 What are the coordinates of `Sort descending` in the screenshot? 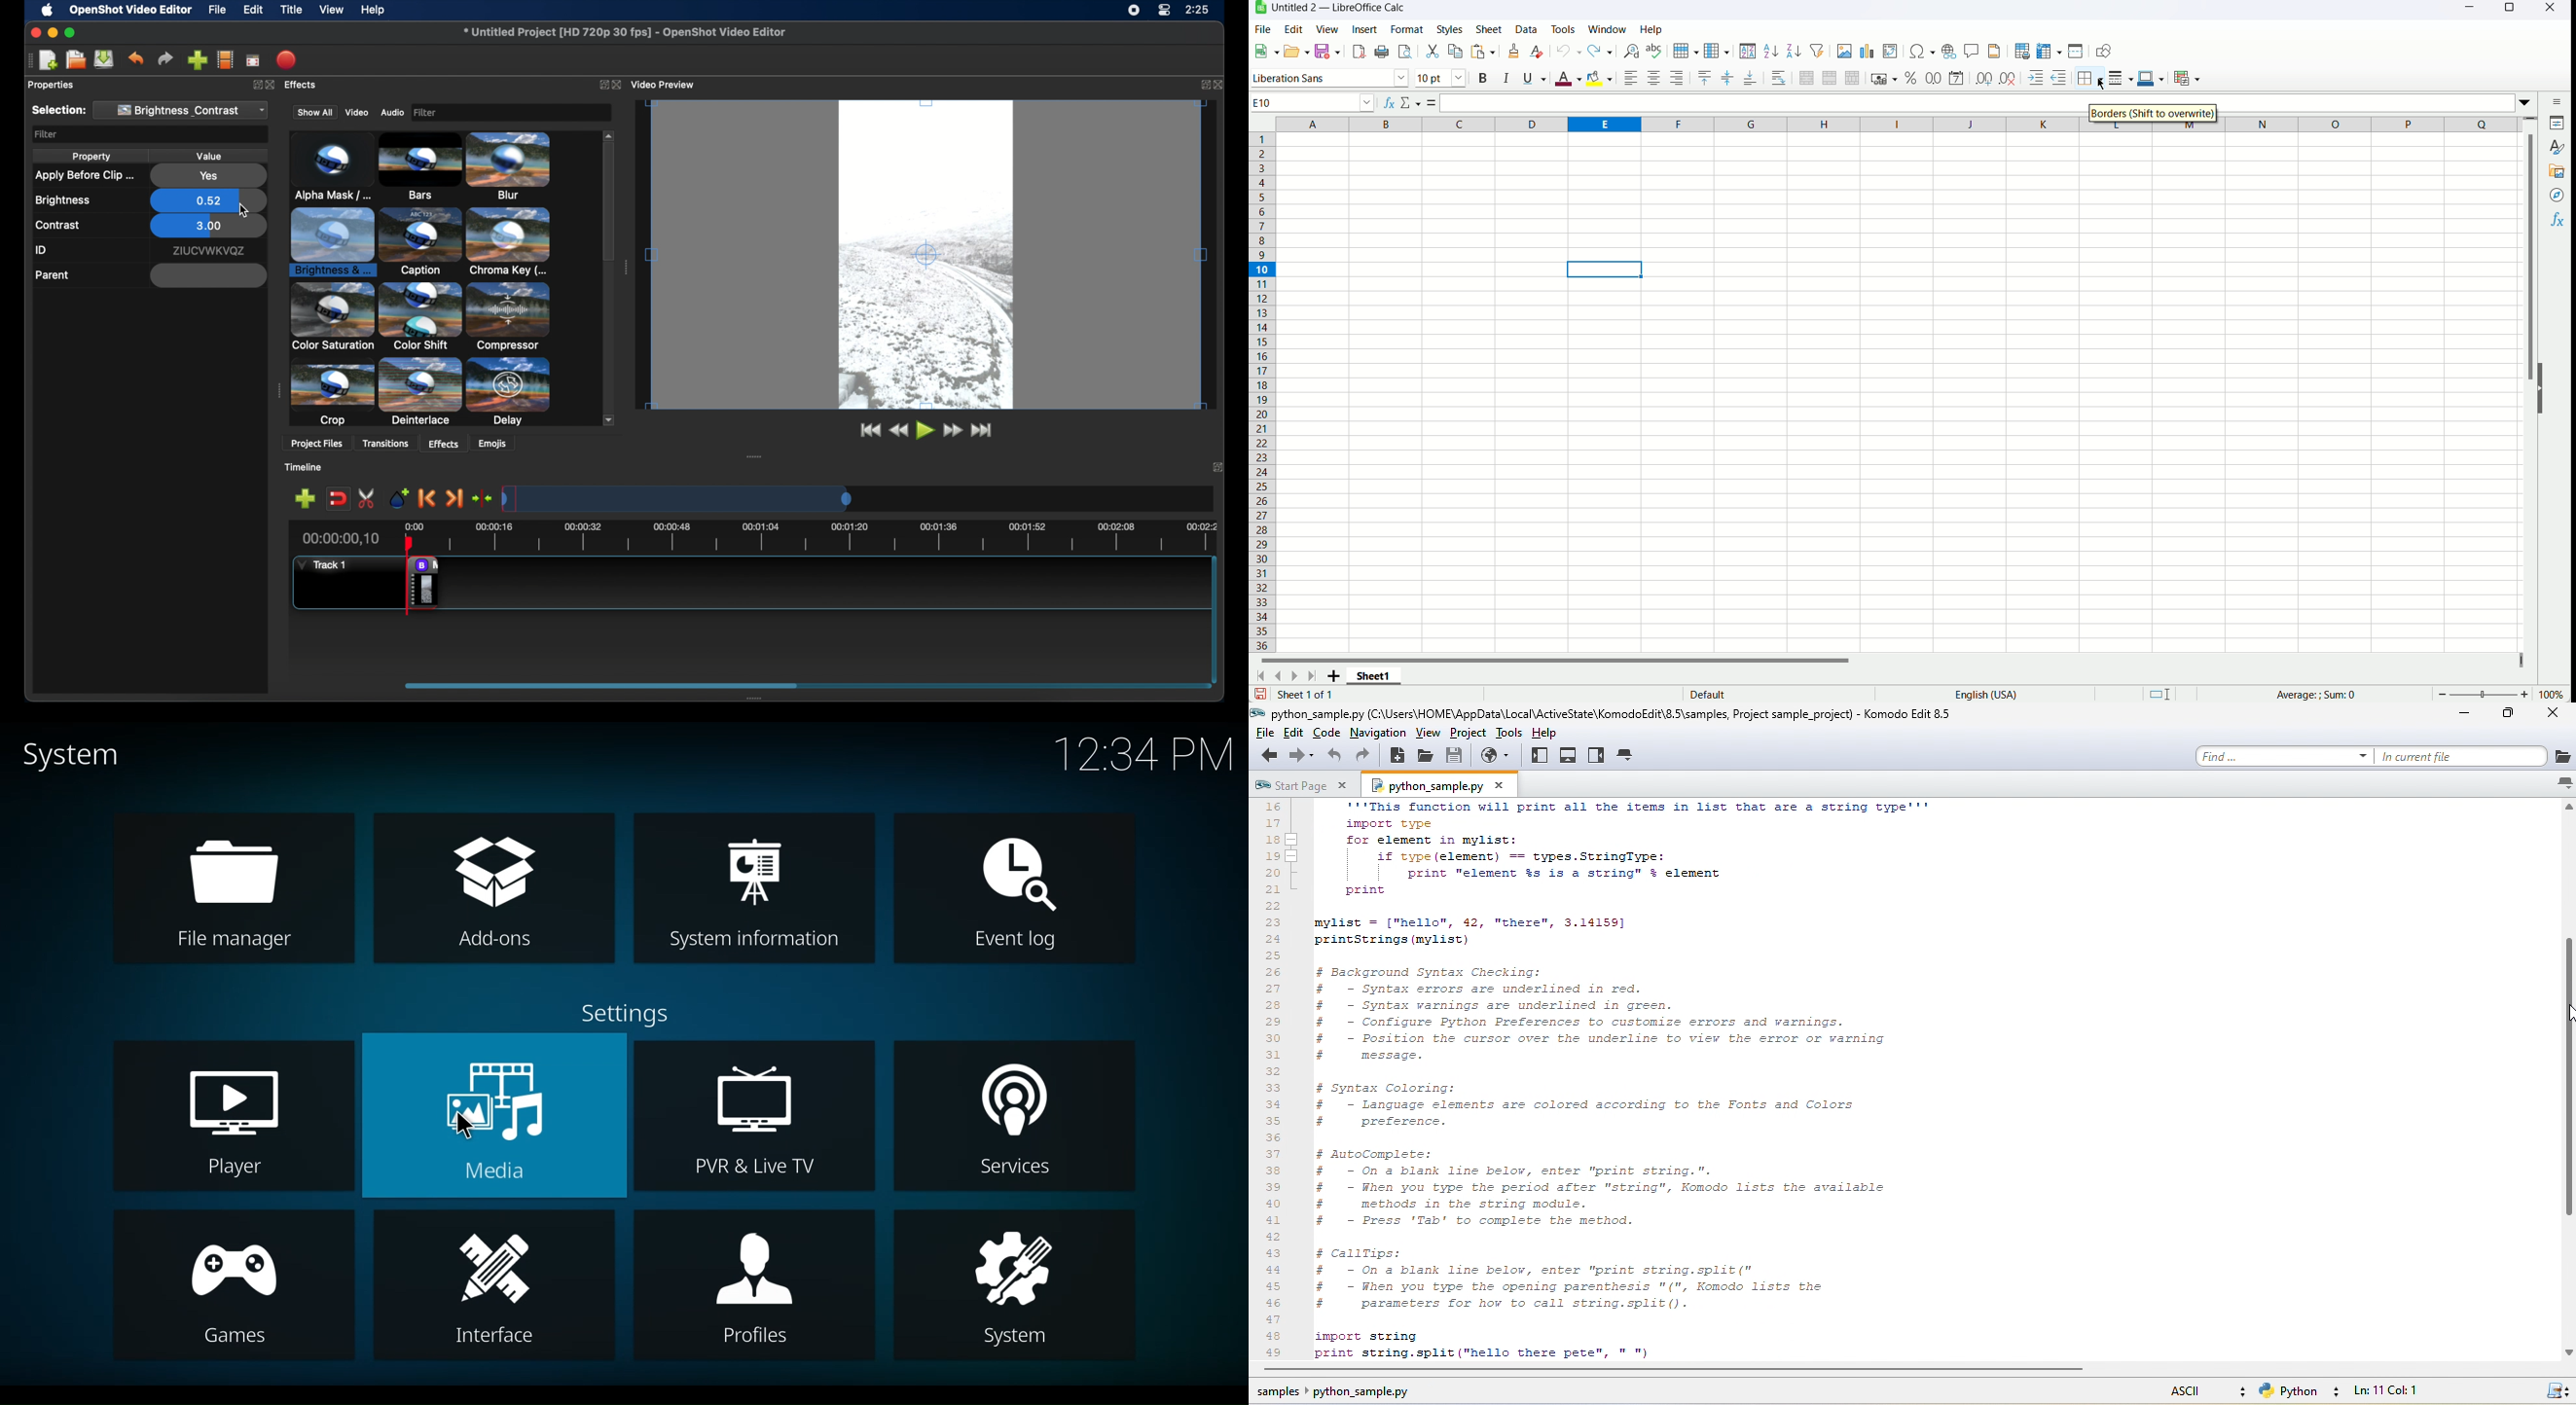 It's located at (1794, 50).